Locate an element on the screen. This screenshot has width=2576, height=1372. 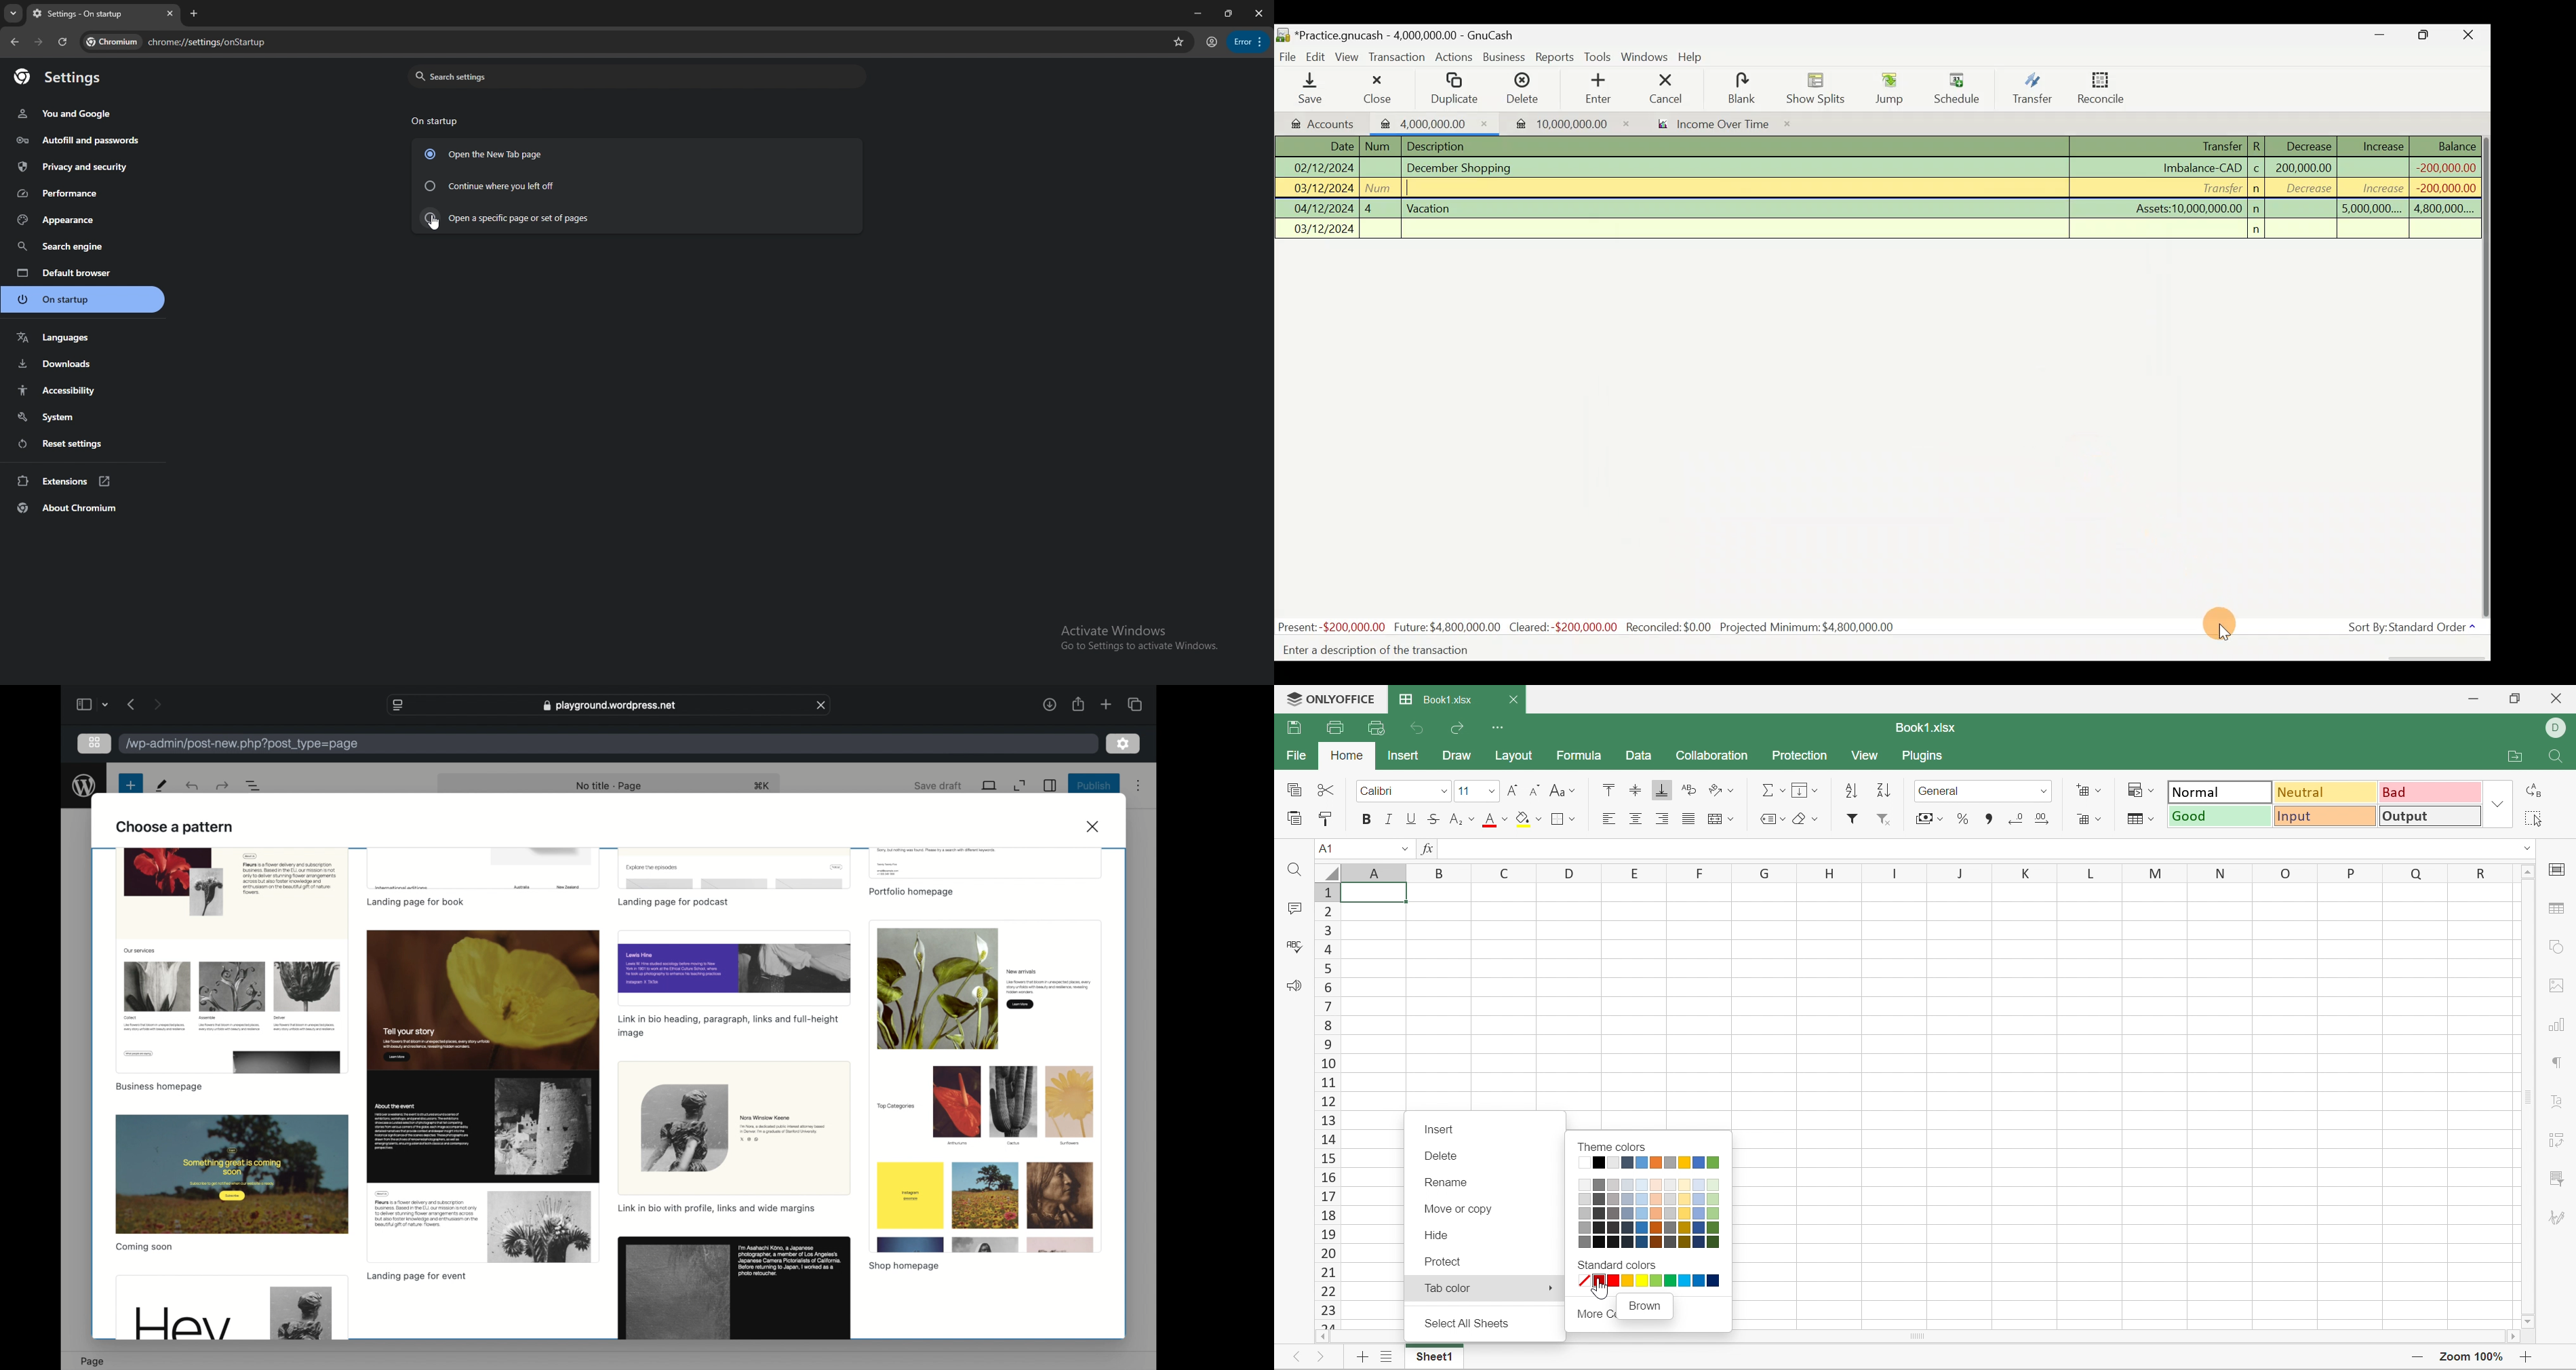
Add cell is located at coordinates (2087, 790).